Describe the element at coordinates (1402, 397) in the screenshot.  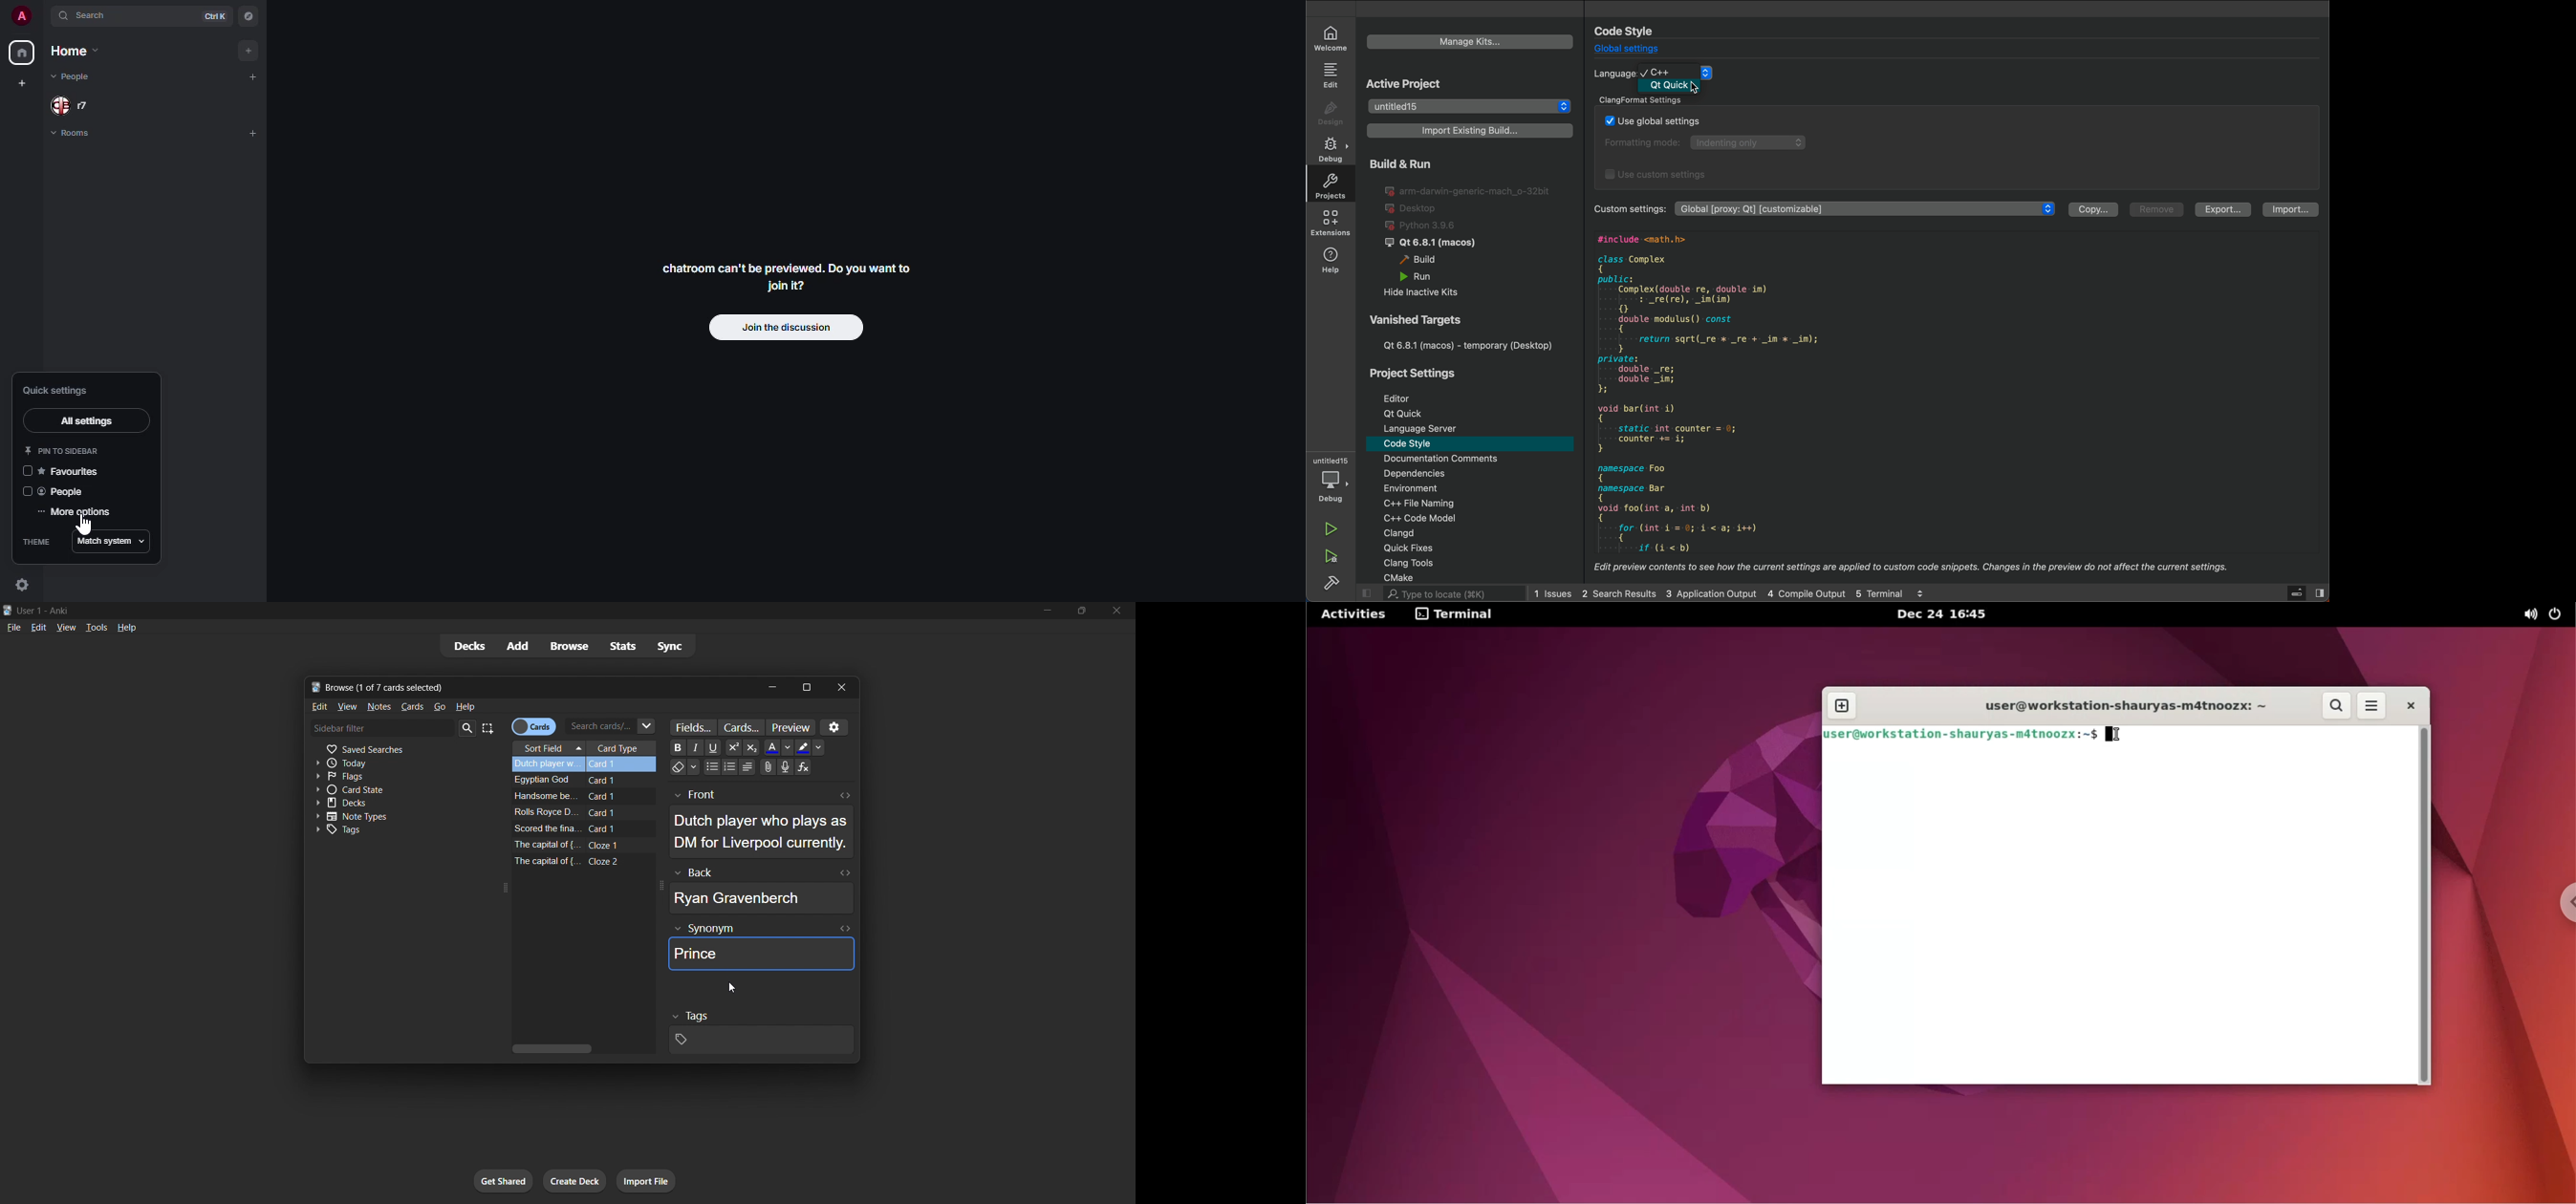
I see `editor` at that location.